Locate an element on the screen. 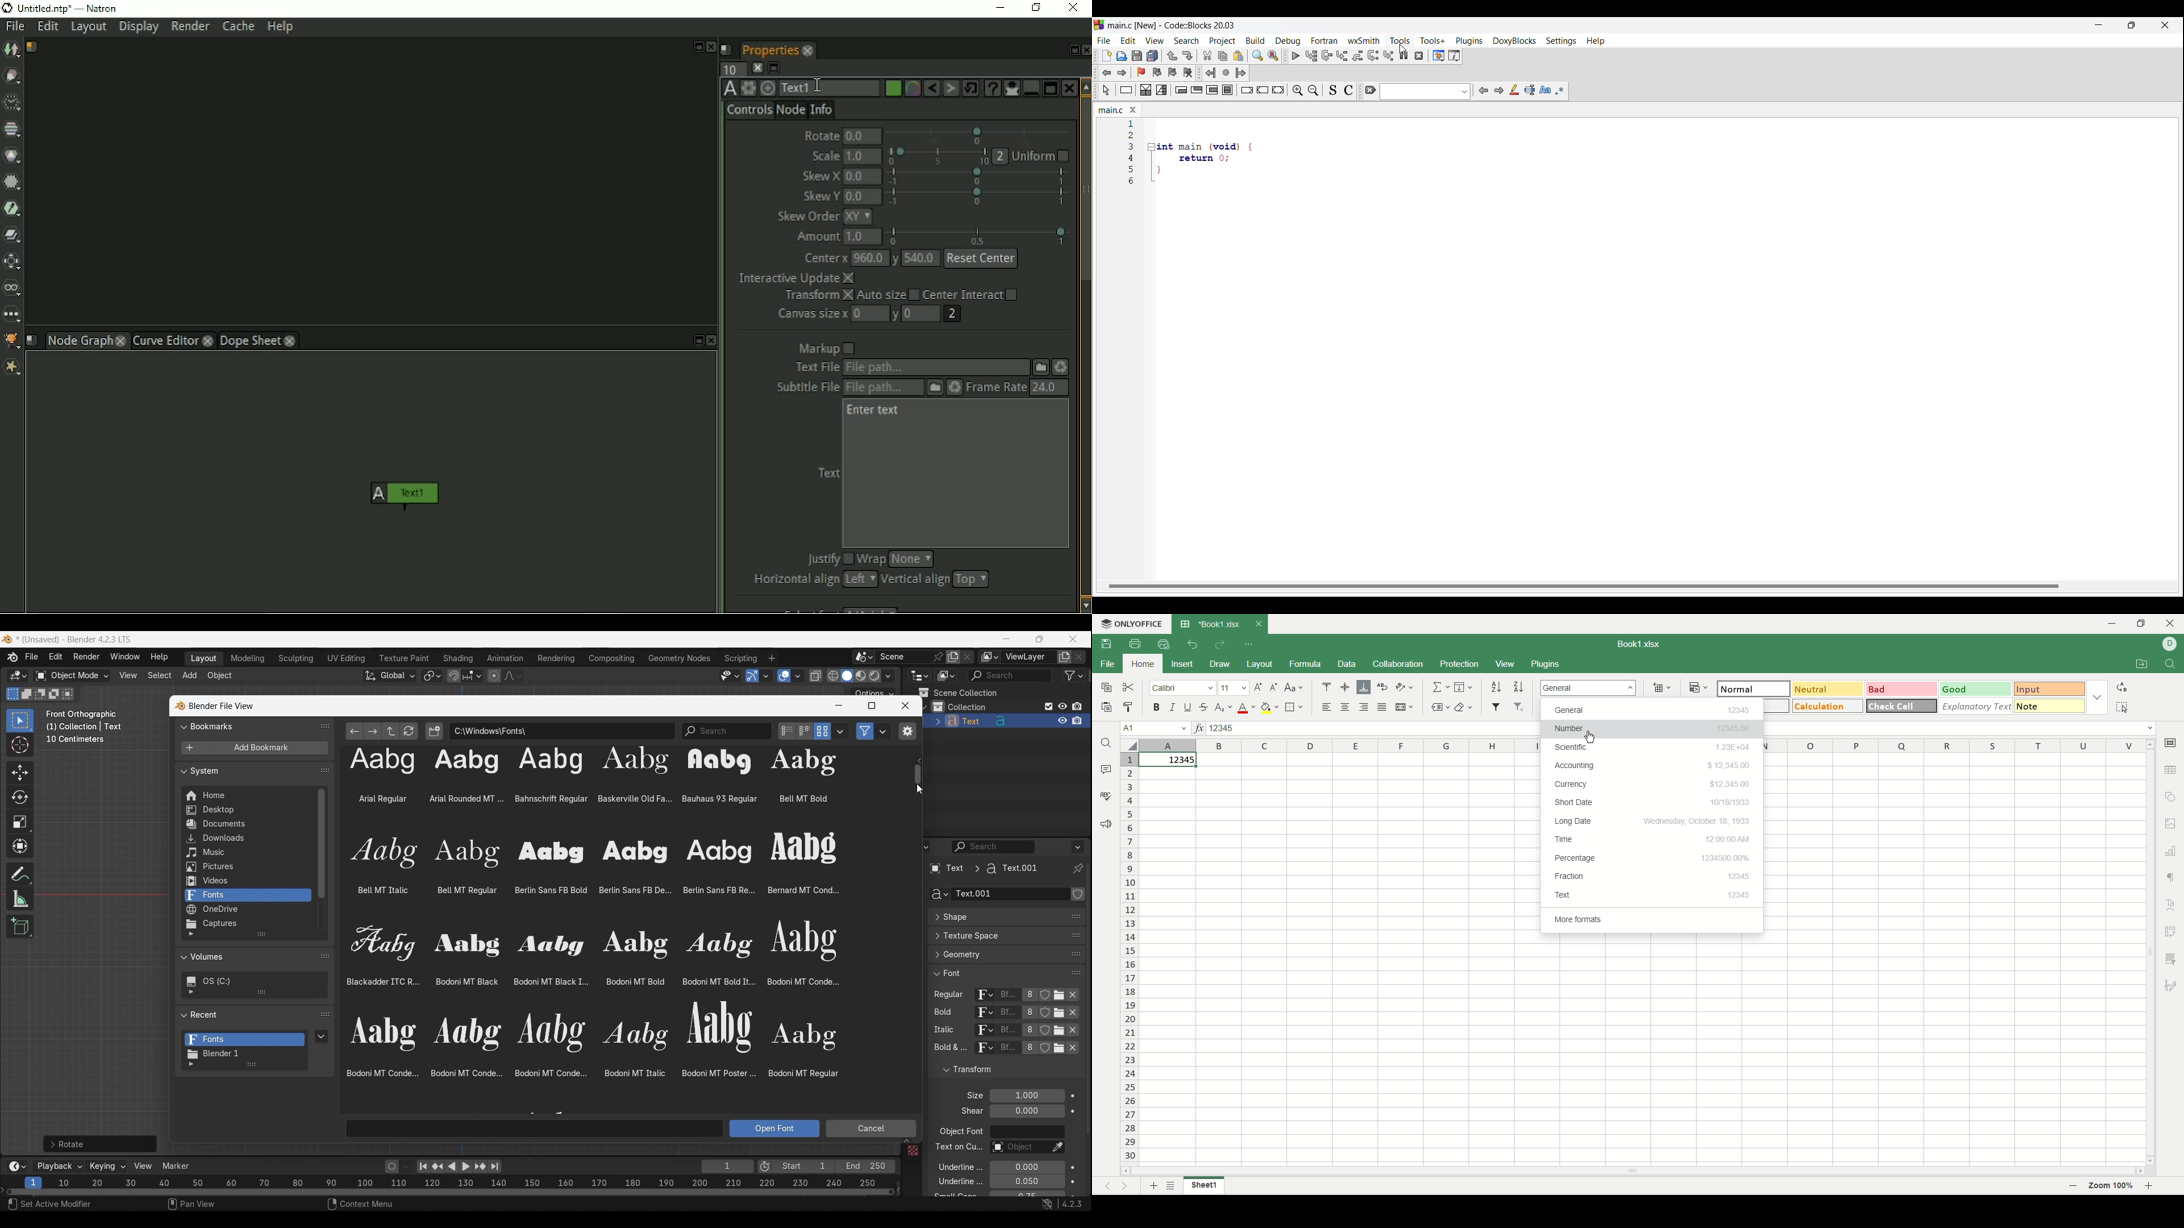 Image resolution: width=2184 pixels, height=1232 pixels. Extend existing selection is located at coordinates (27, 694).